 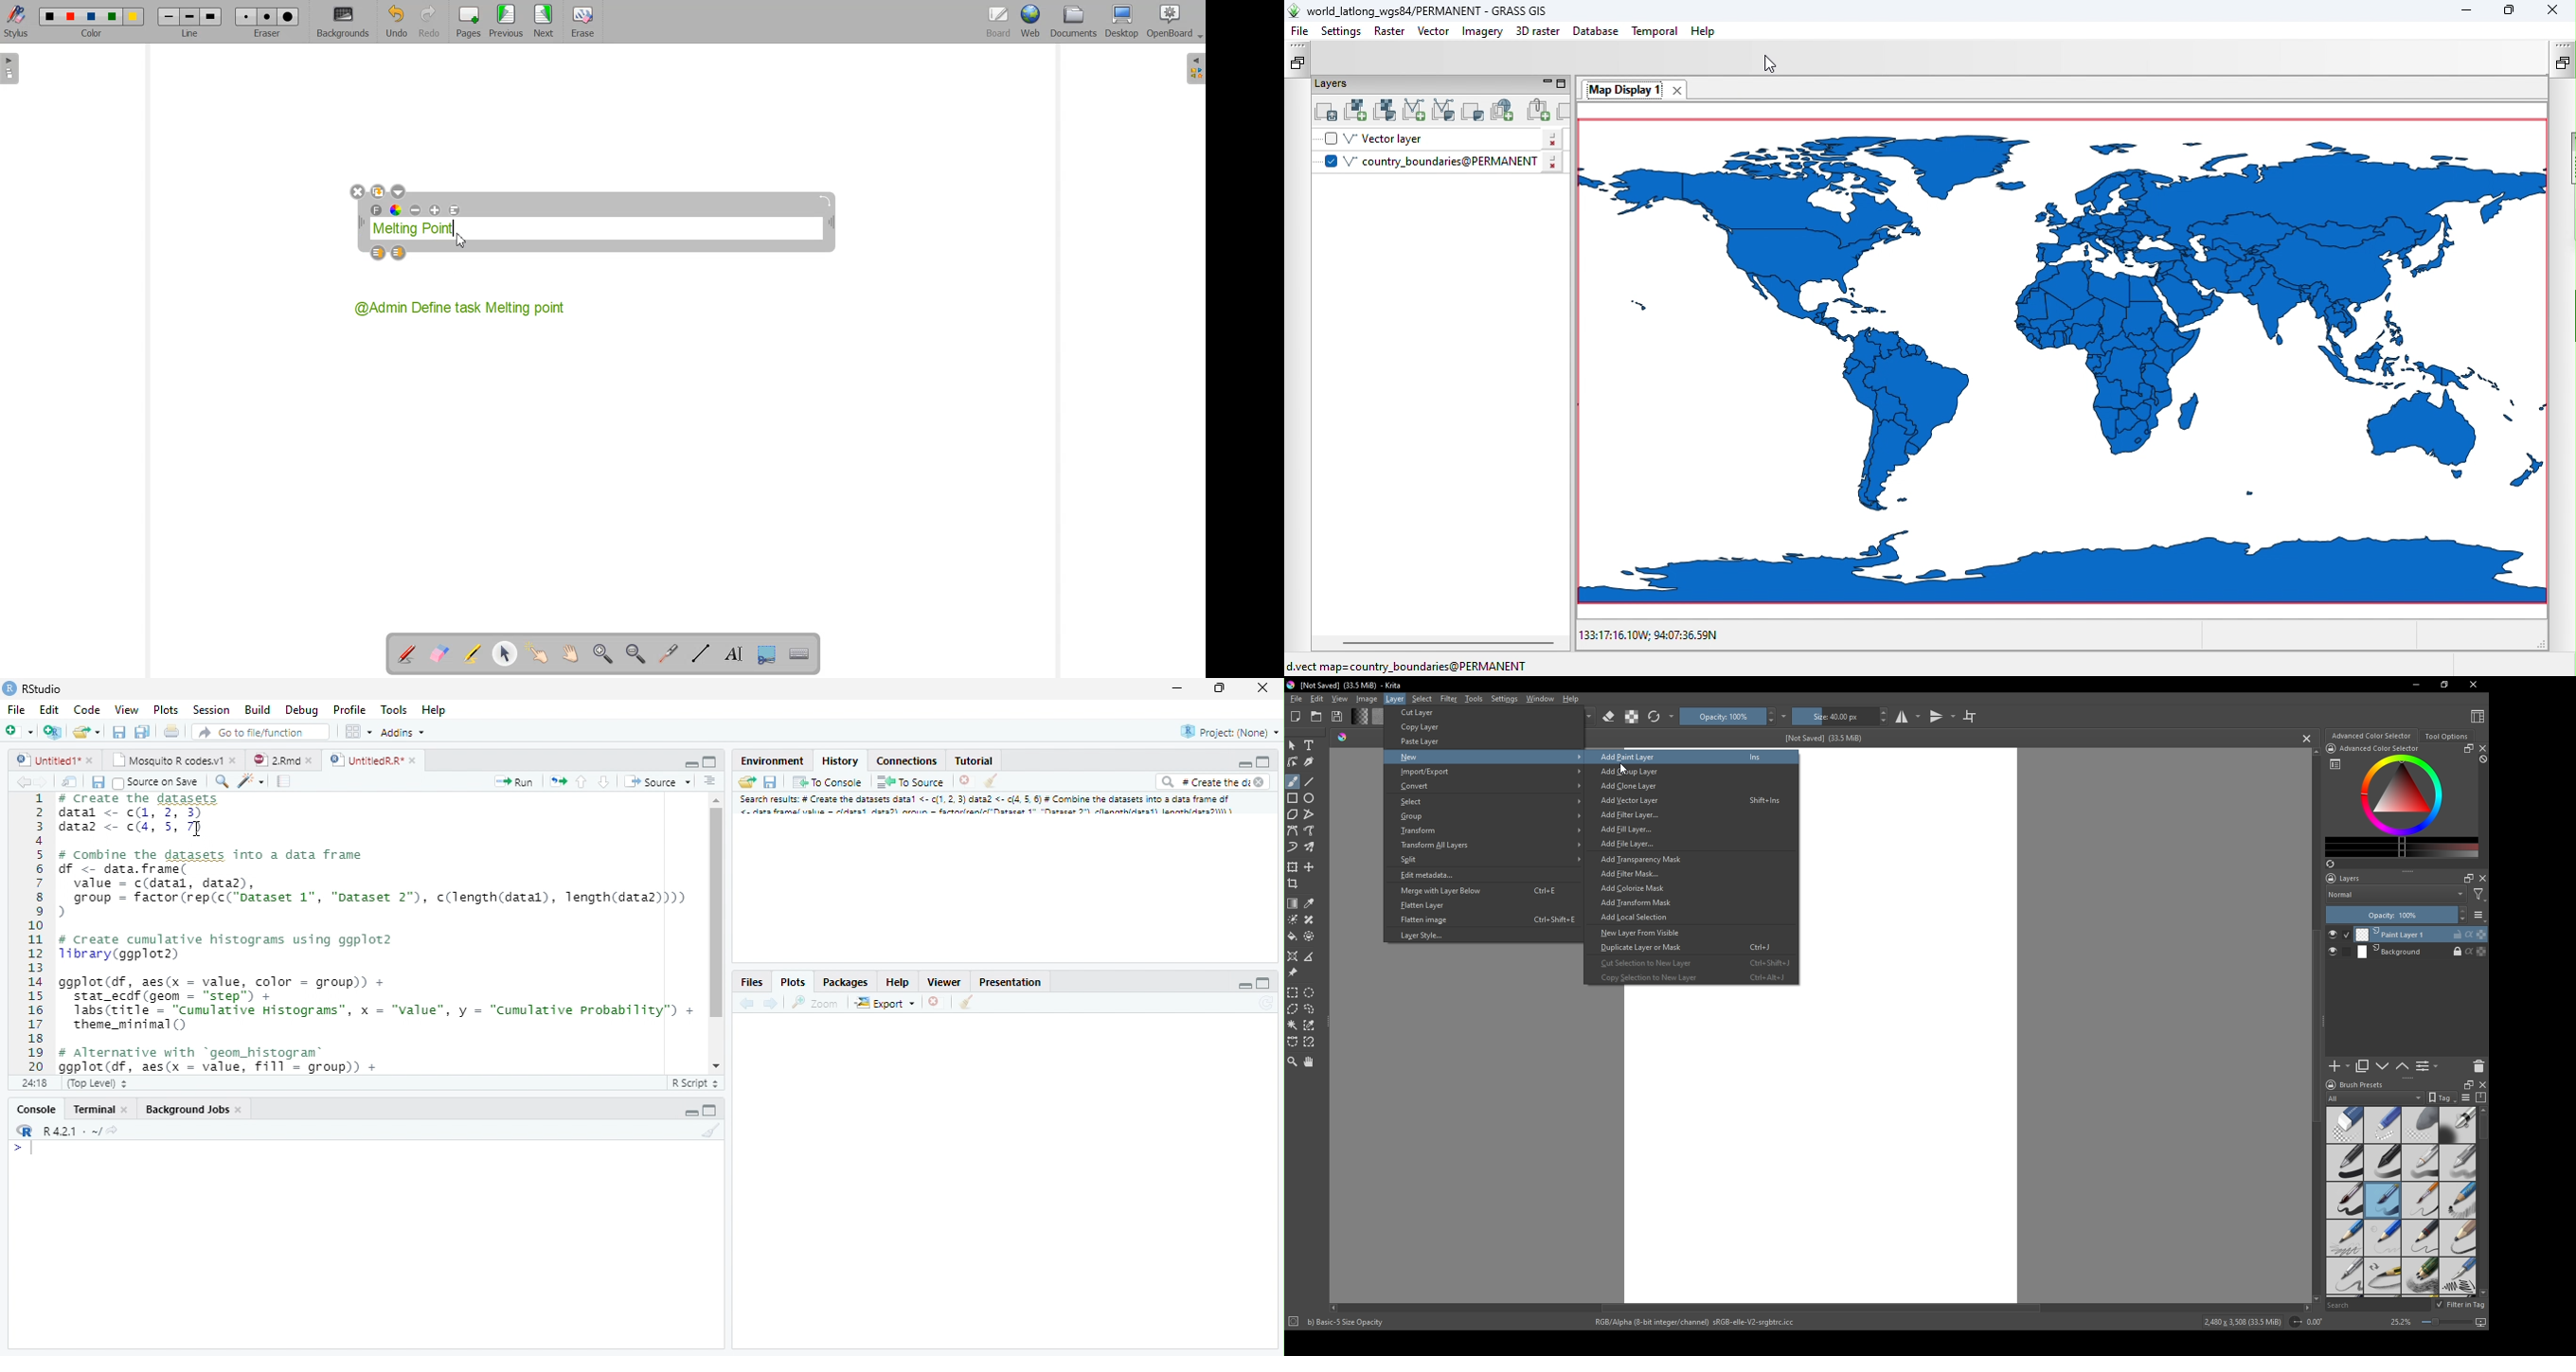 What do you see at coordinates (2462, 1305) in the screenshot?
I see `Filter in tag` at bounding box center [2462, 1305].